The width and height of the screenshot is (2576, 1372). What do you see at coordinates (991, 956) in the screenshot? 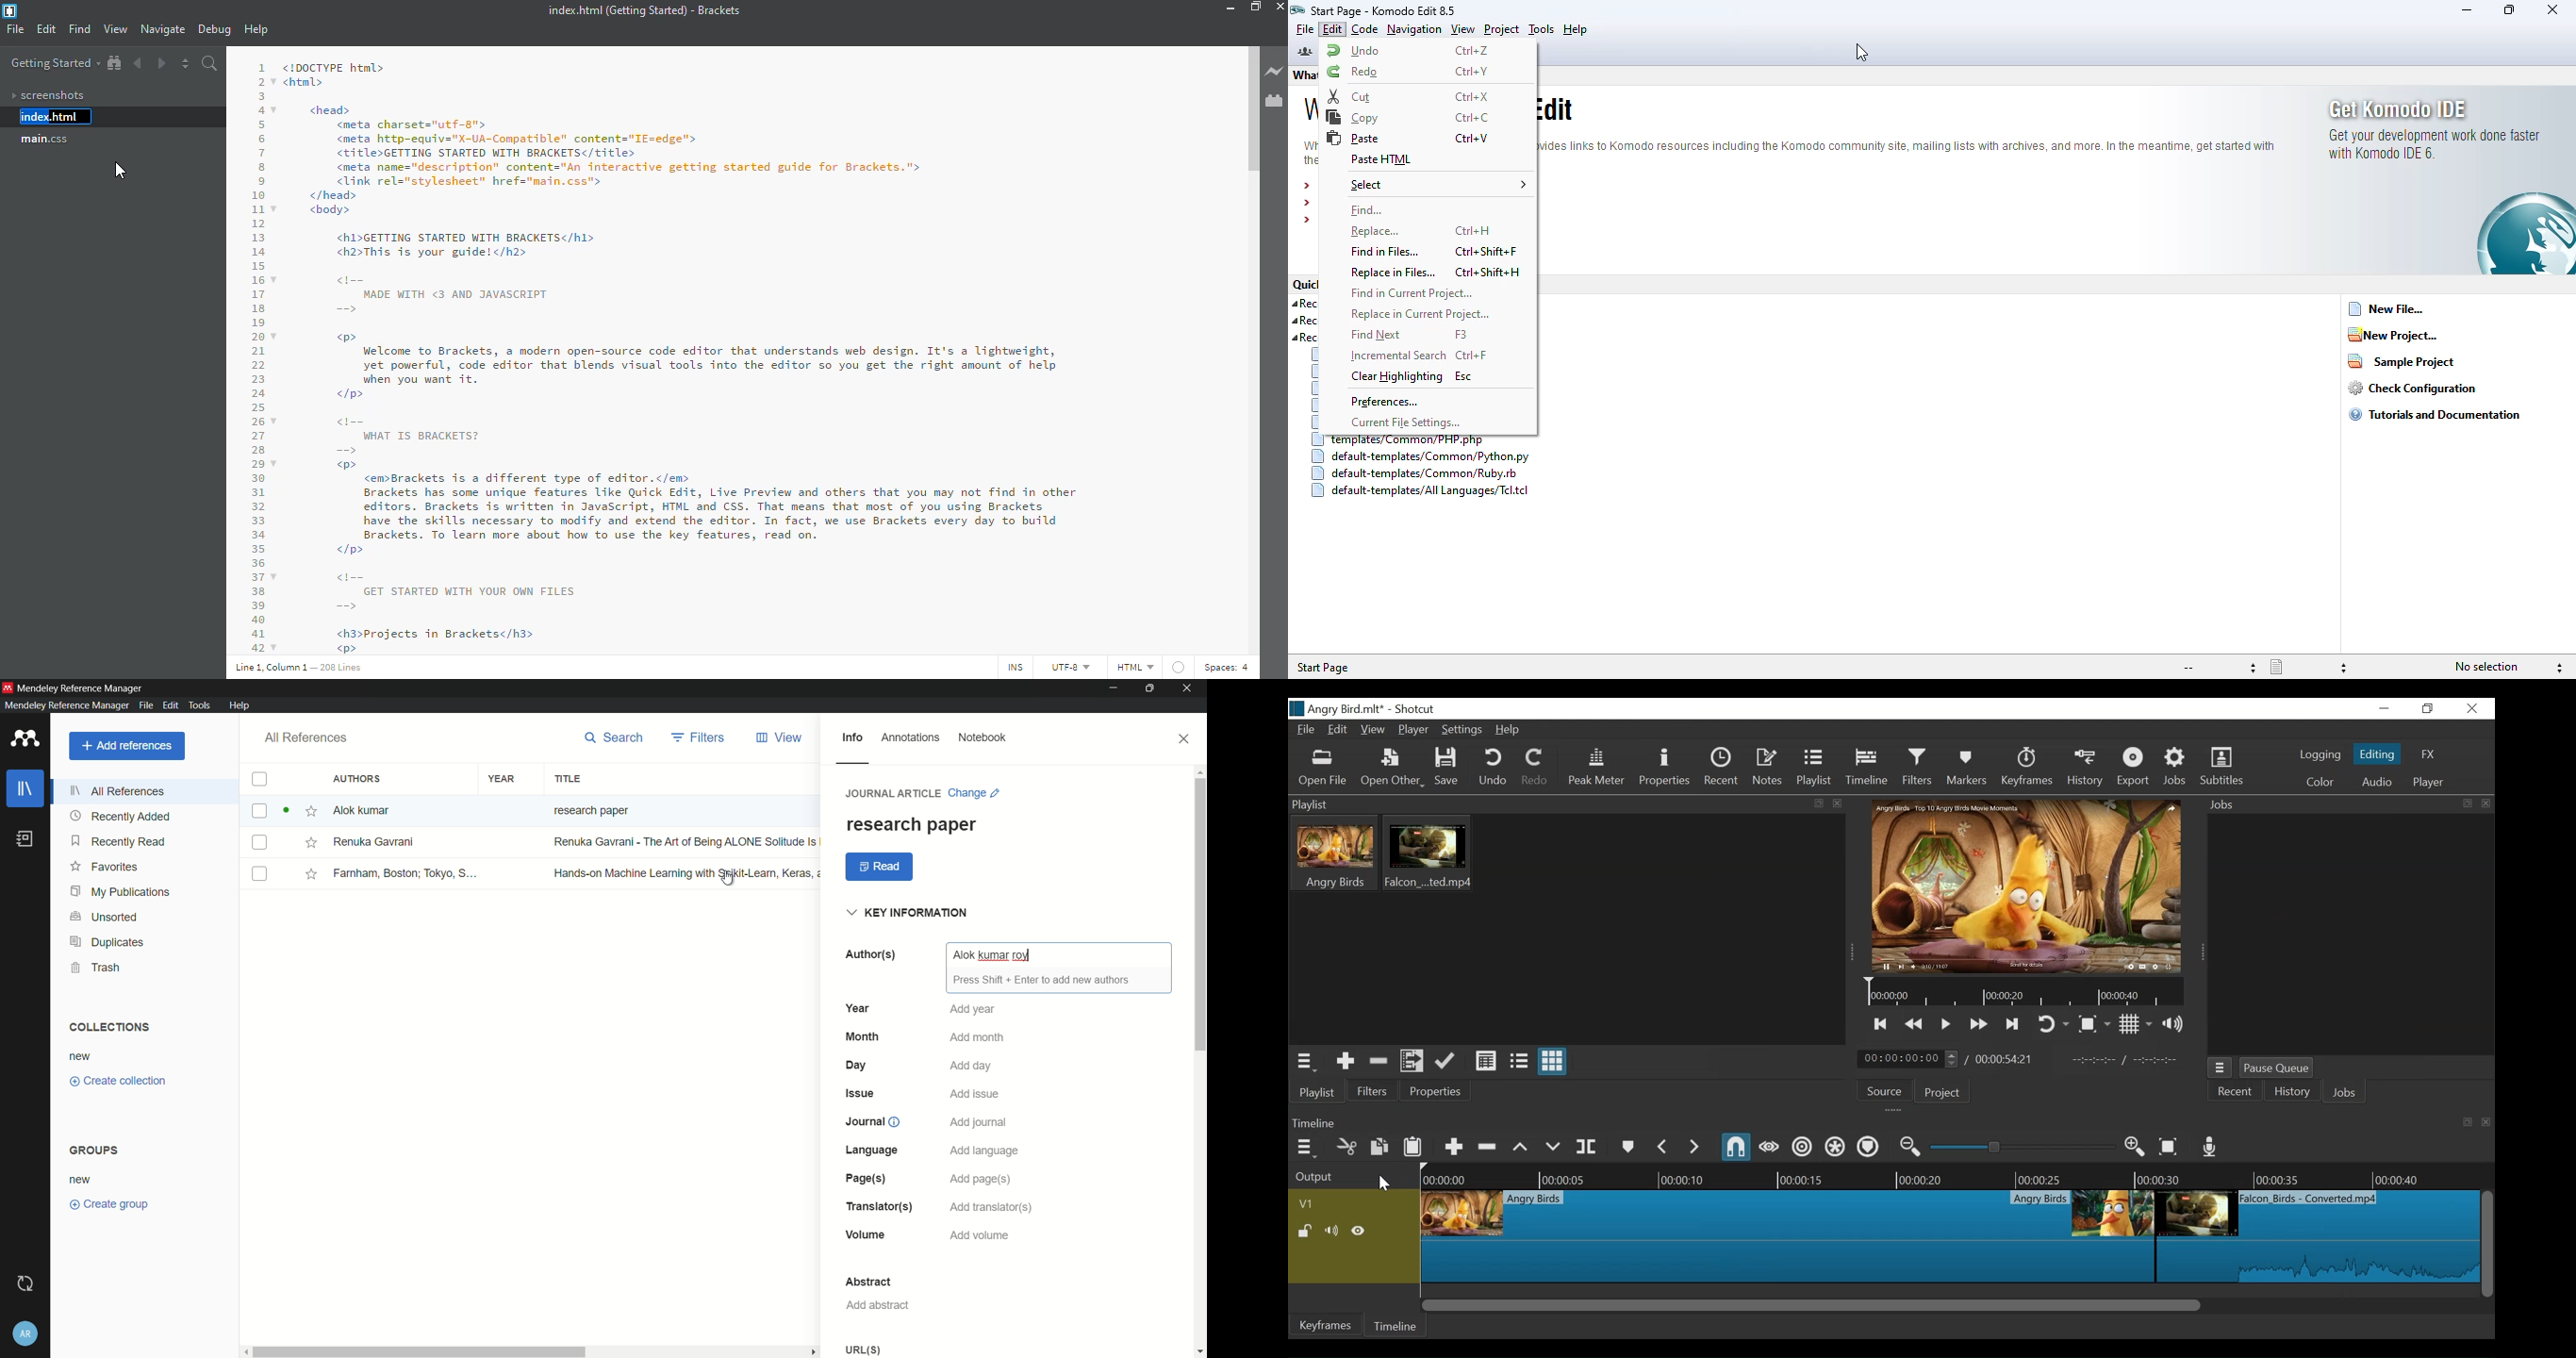
I see `name changed` at bounding box center [991, 956].